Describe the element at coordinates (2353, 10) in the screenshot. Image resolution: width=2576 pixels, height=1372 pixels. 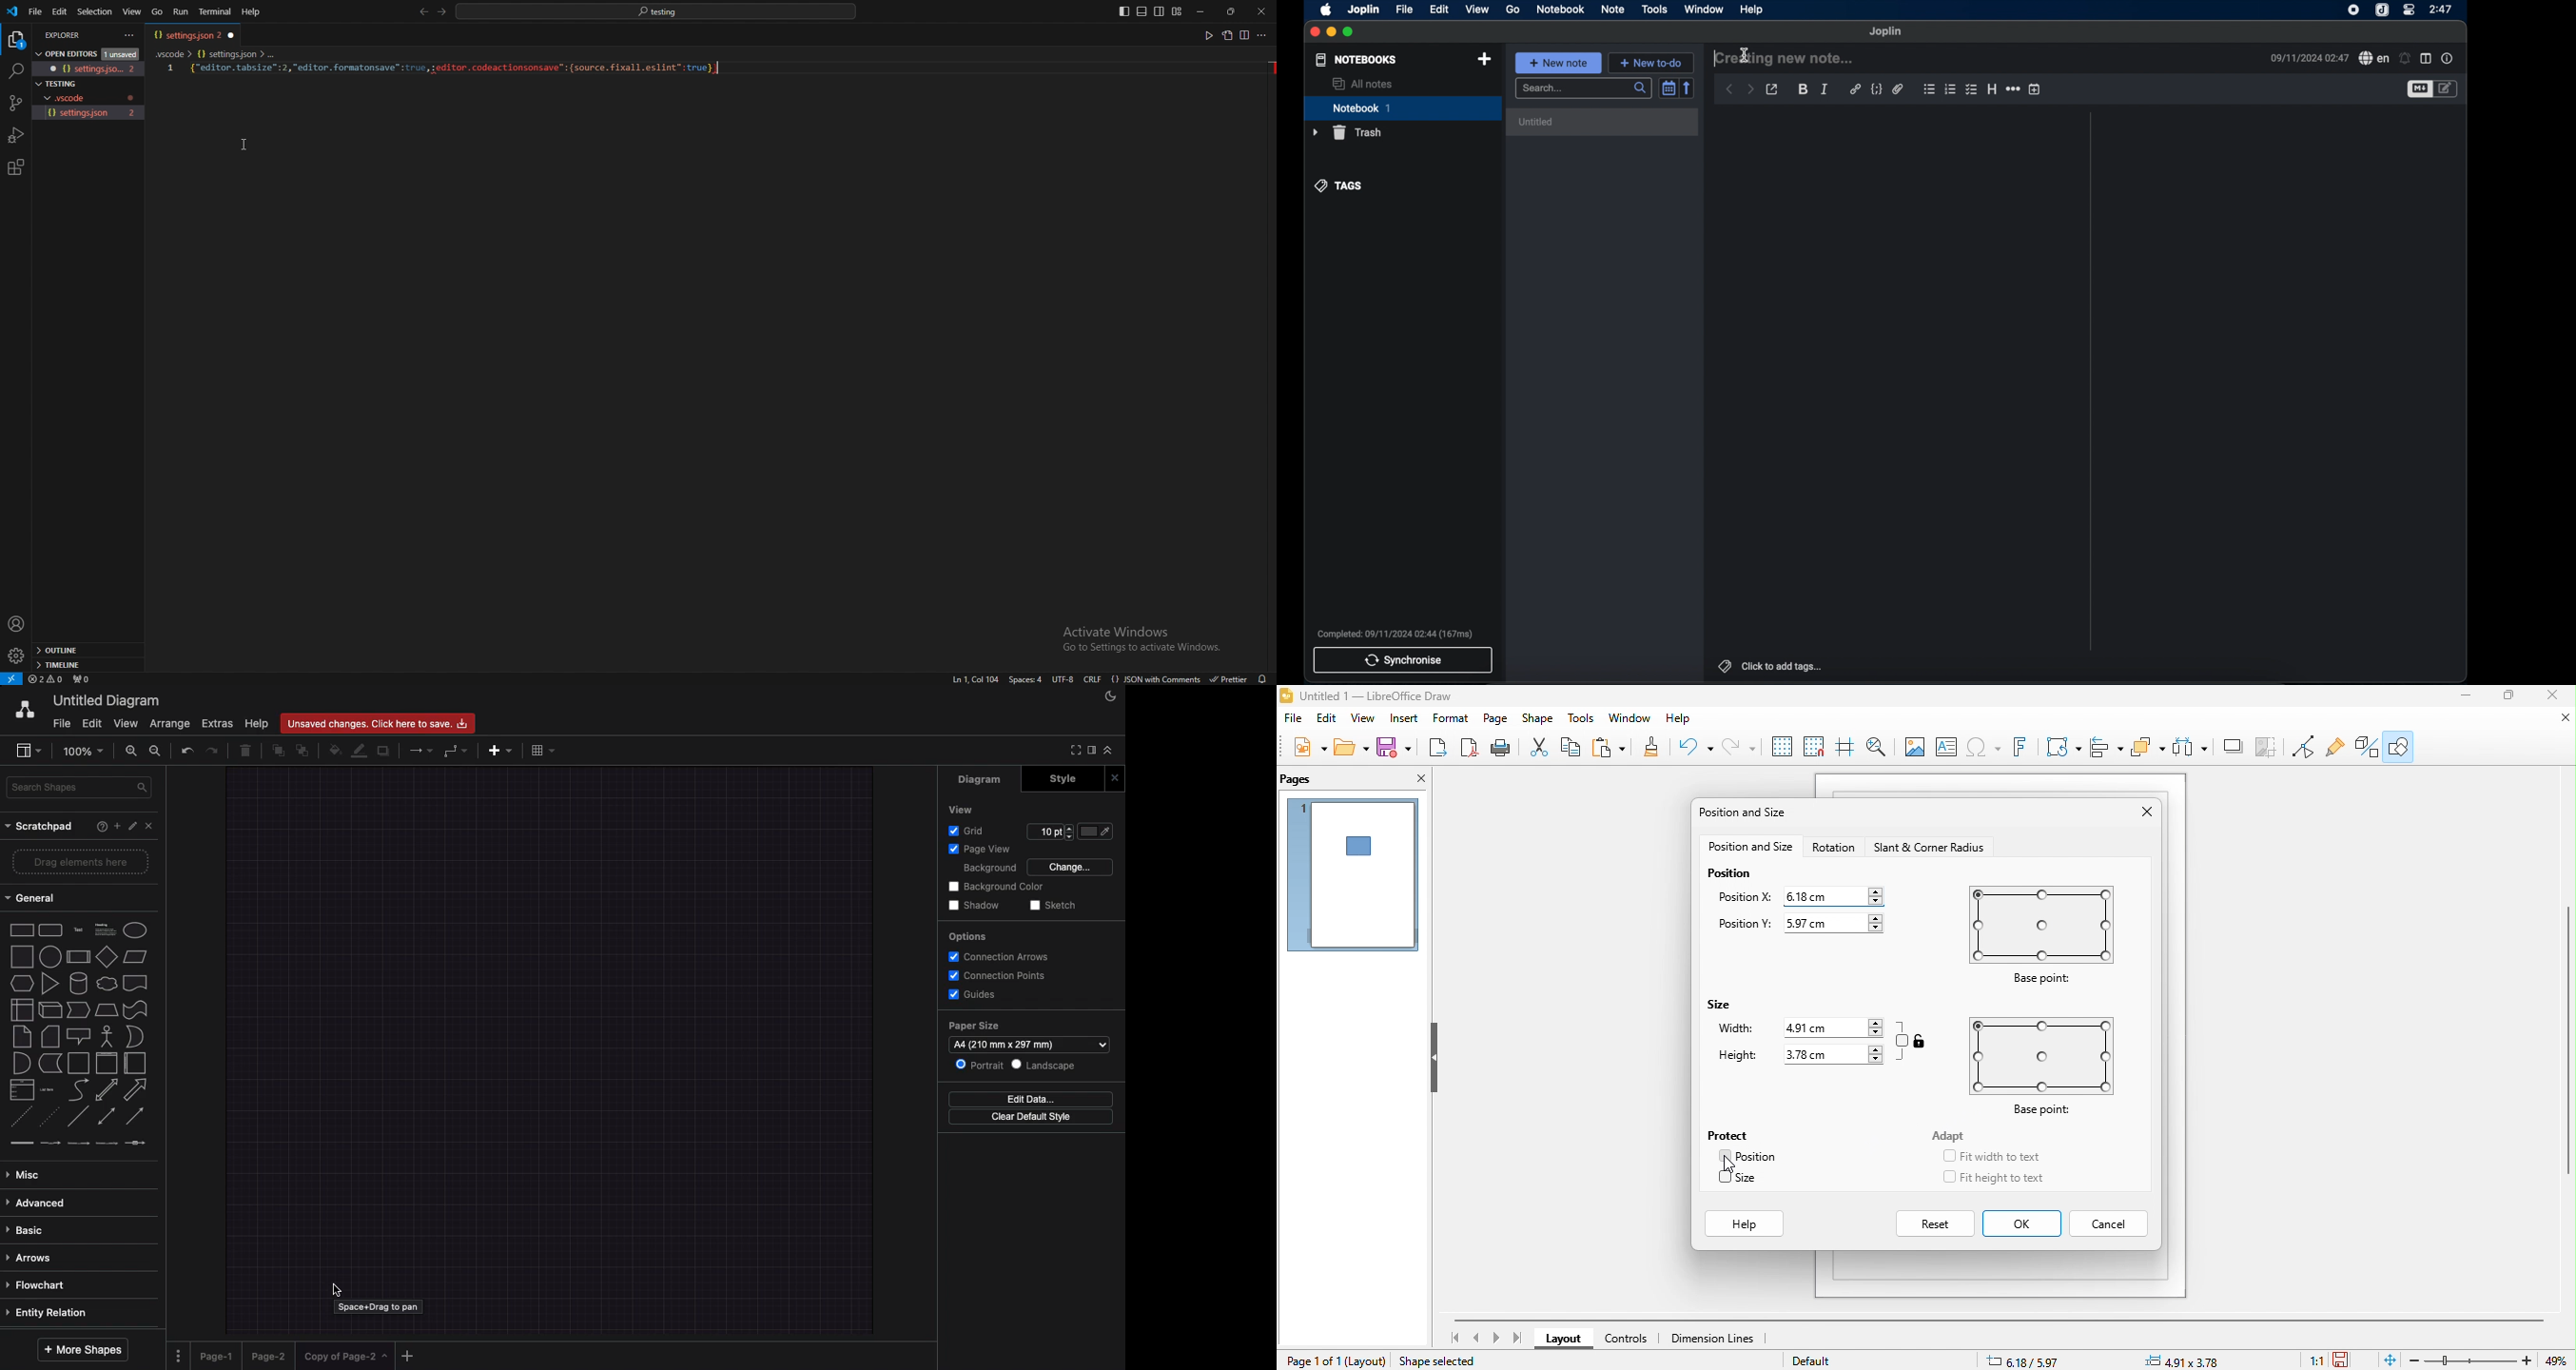
I see `screen recorder icon` at that location.